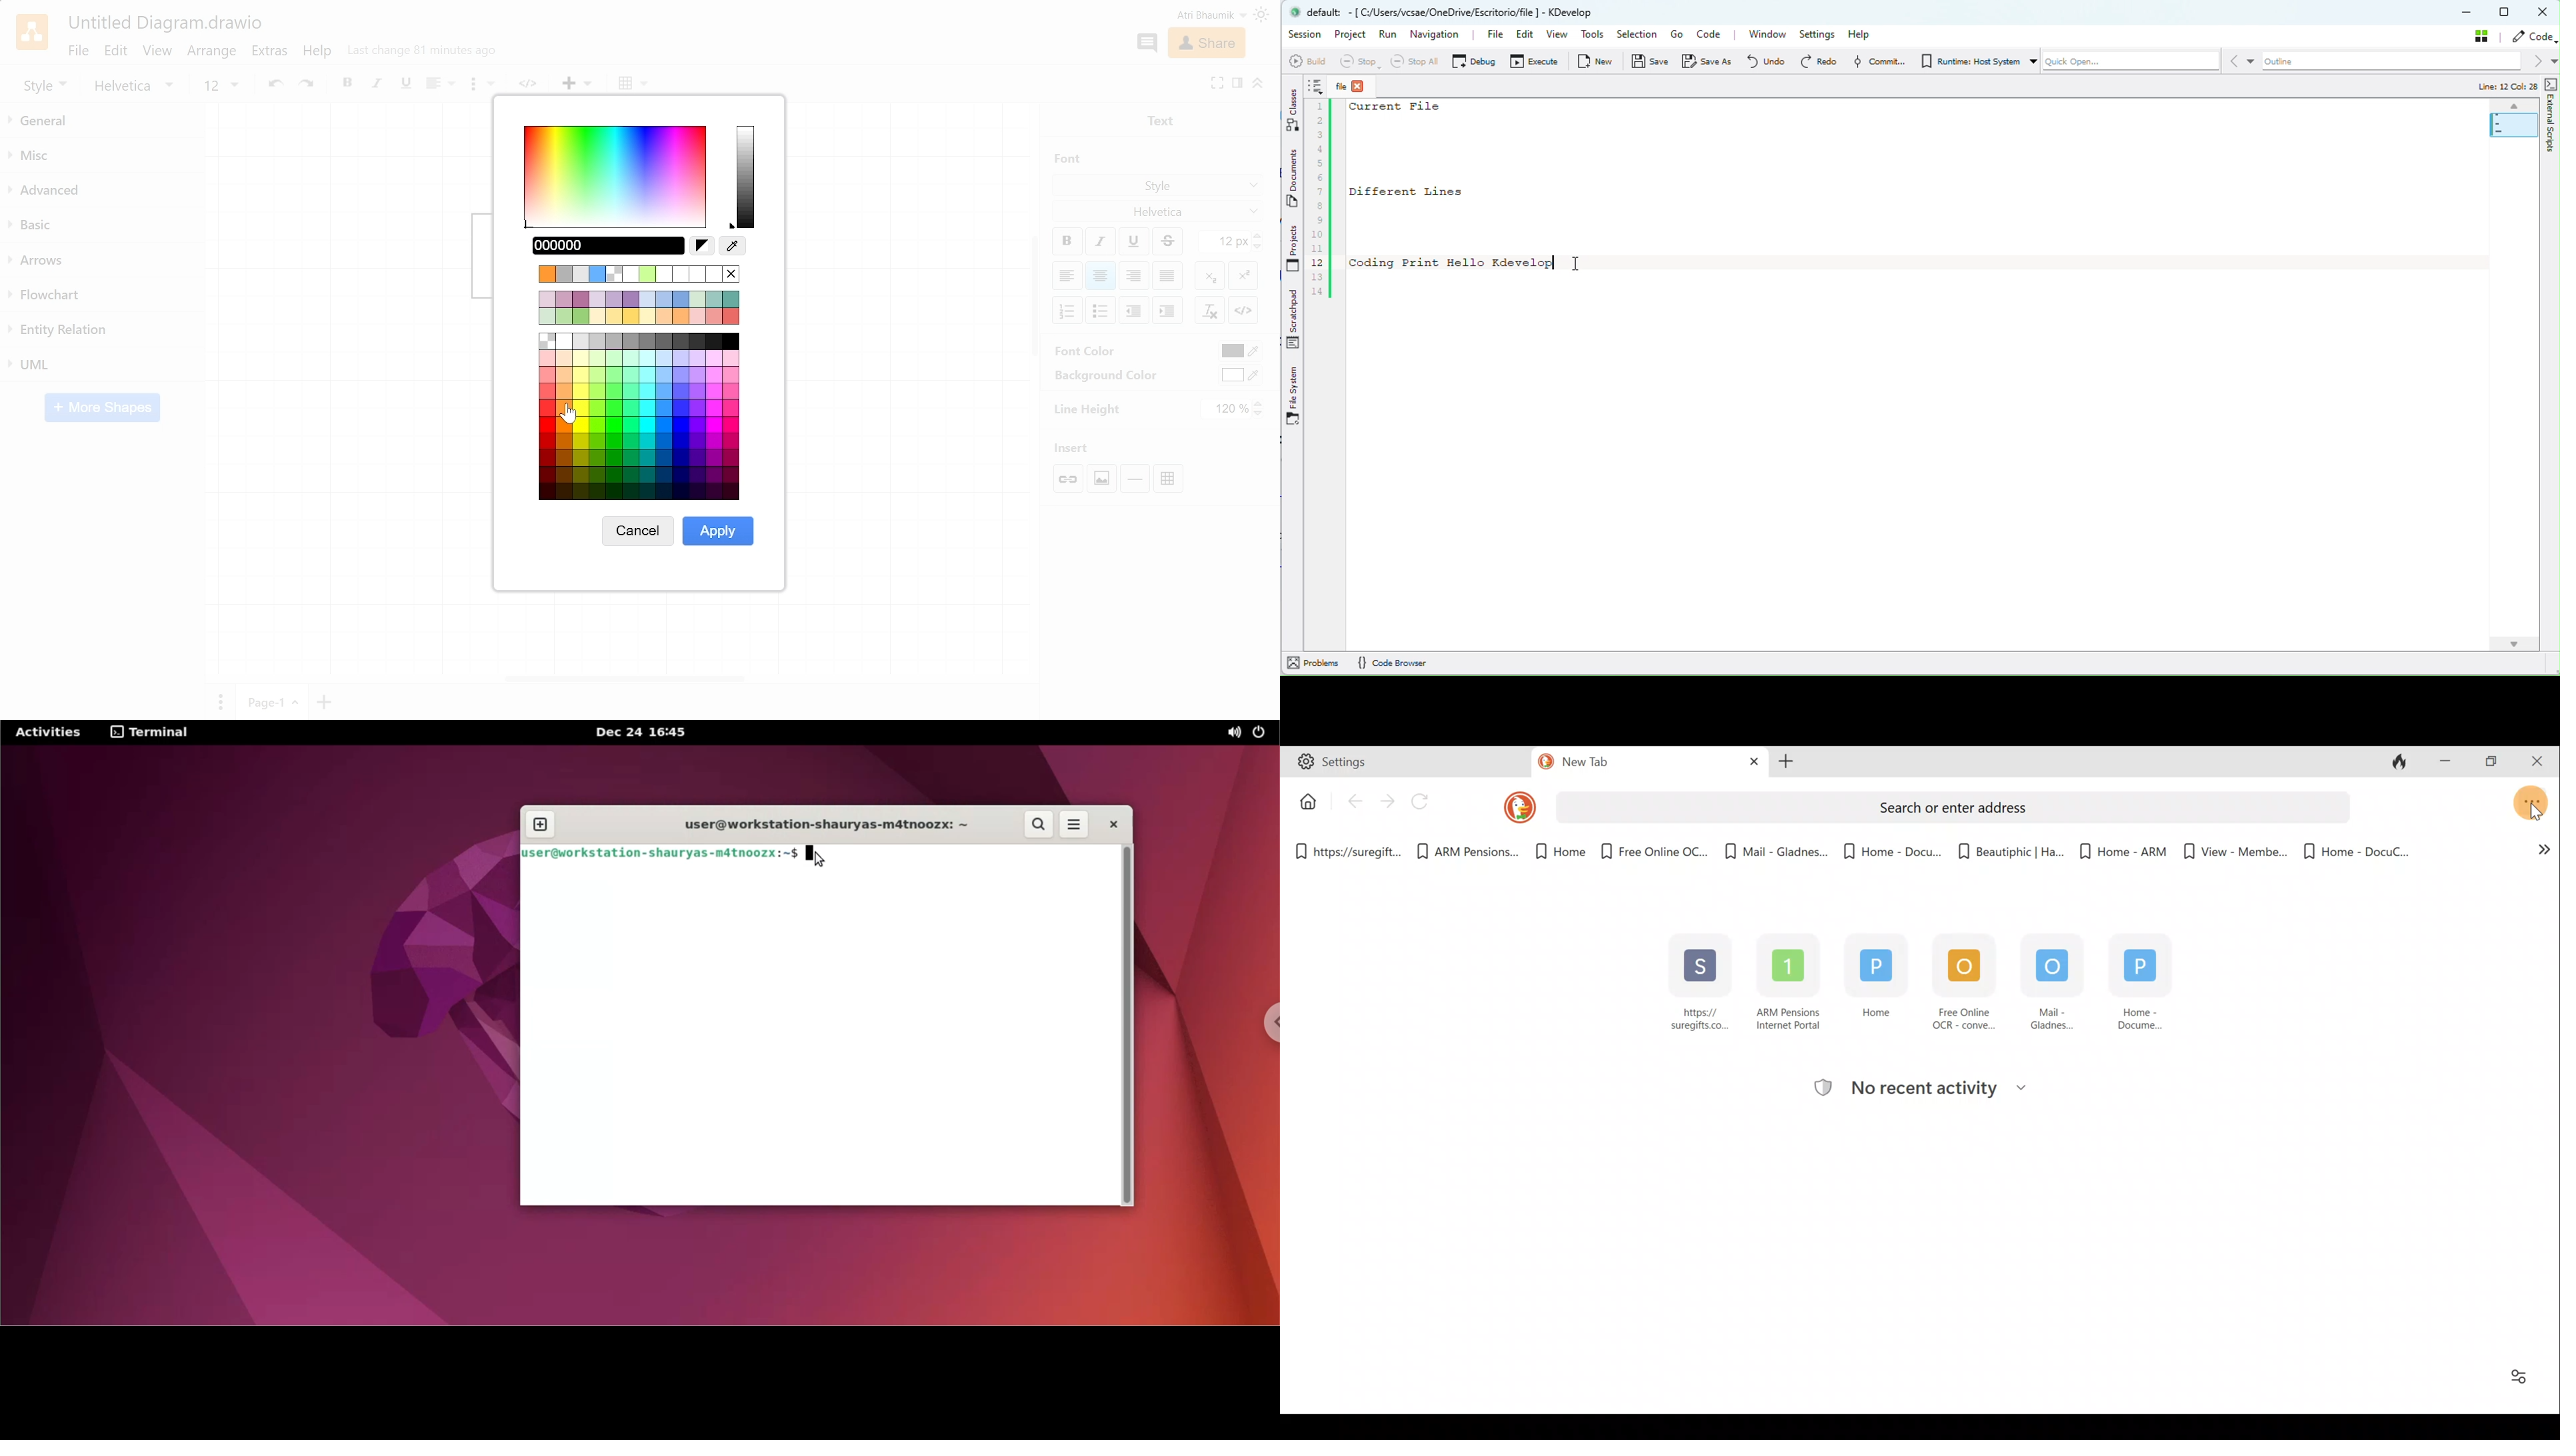 This screenshot has height=1456, width=2576. What do you see at coordinates (1198, 15) in the screenshot?
I see `Profile` at bounding box center [1198, 15].